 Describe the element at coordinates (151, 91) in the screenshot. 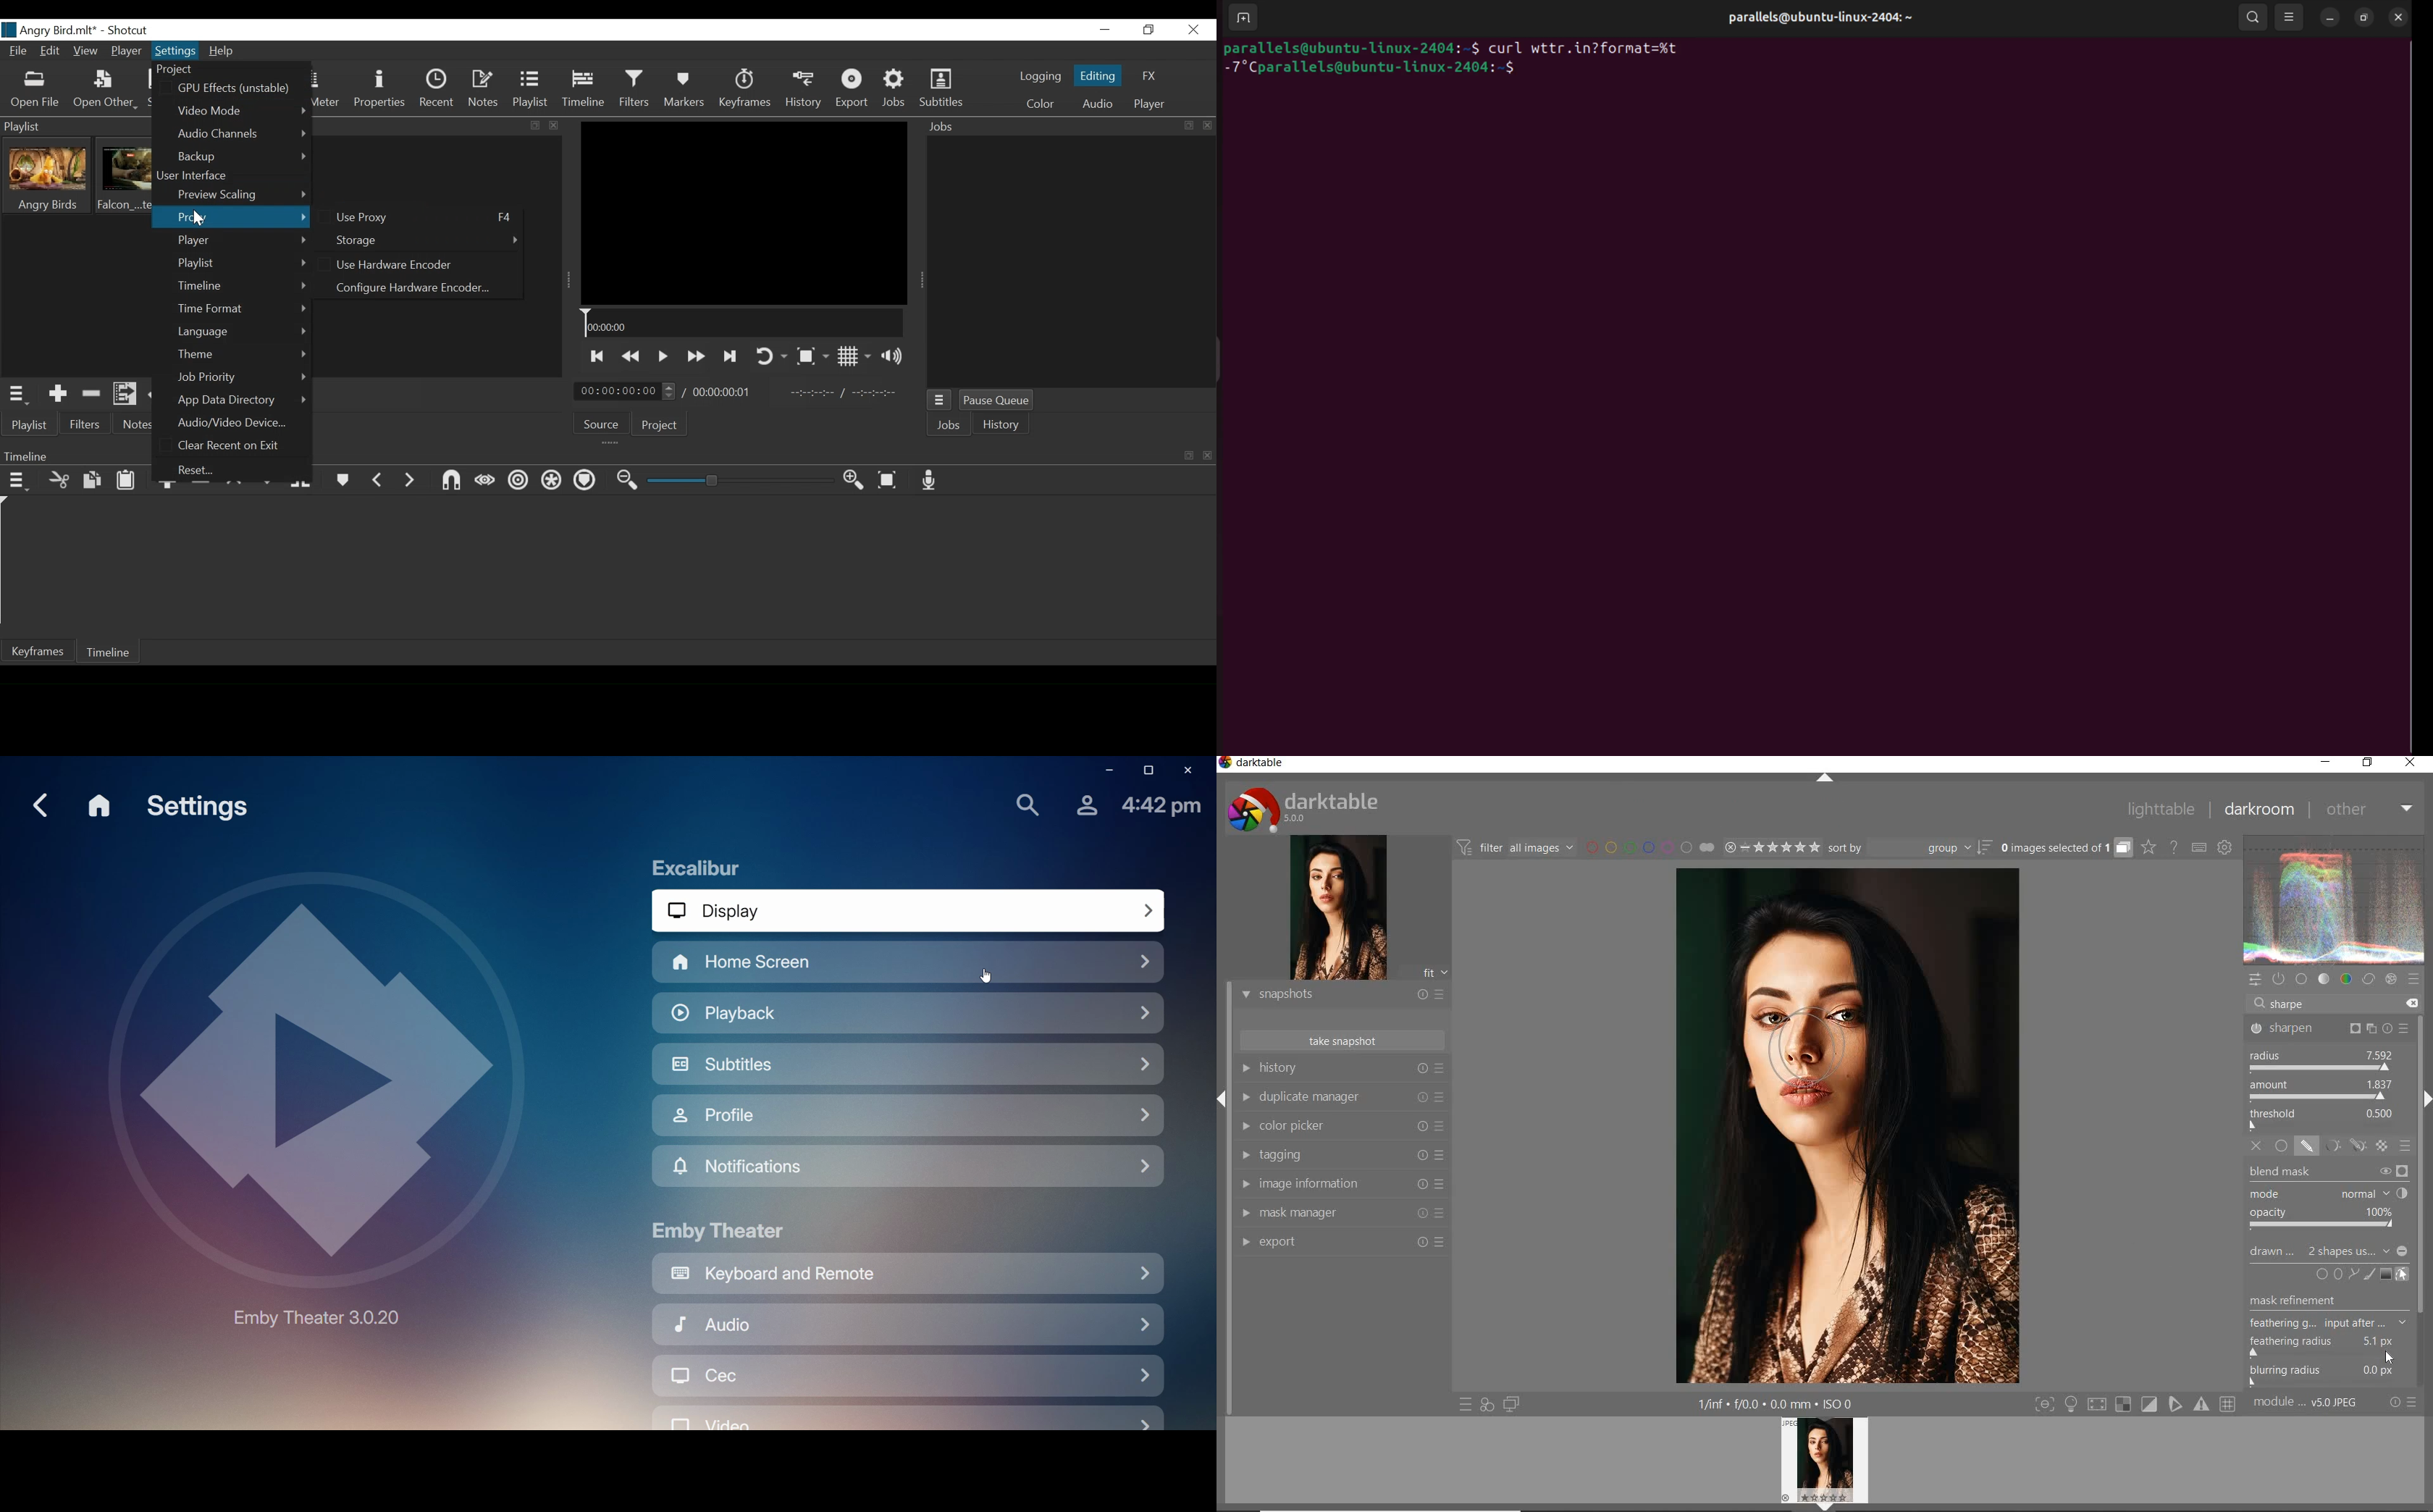

I see `Save` at that location.